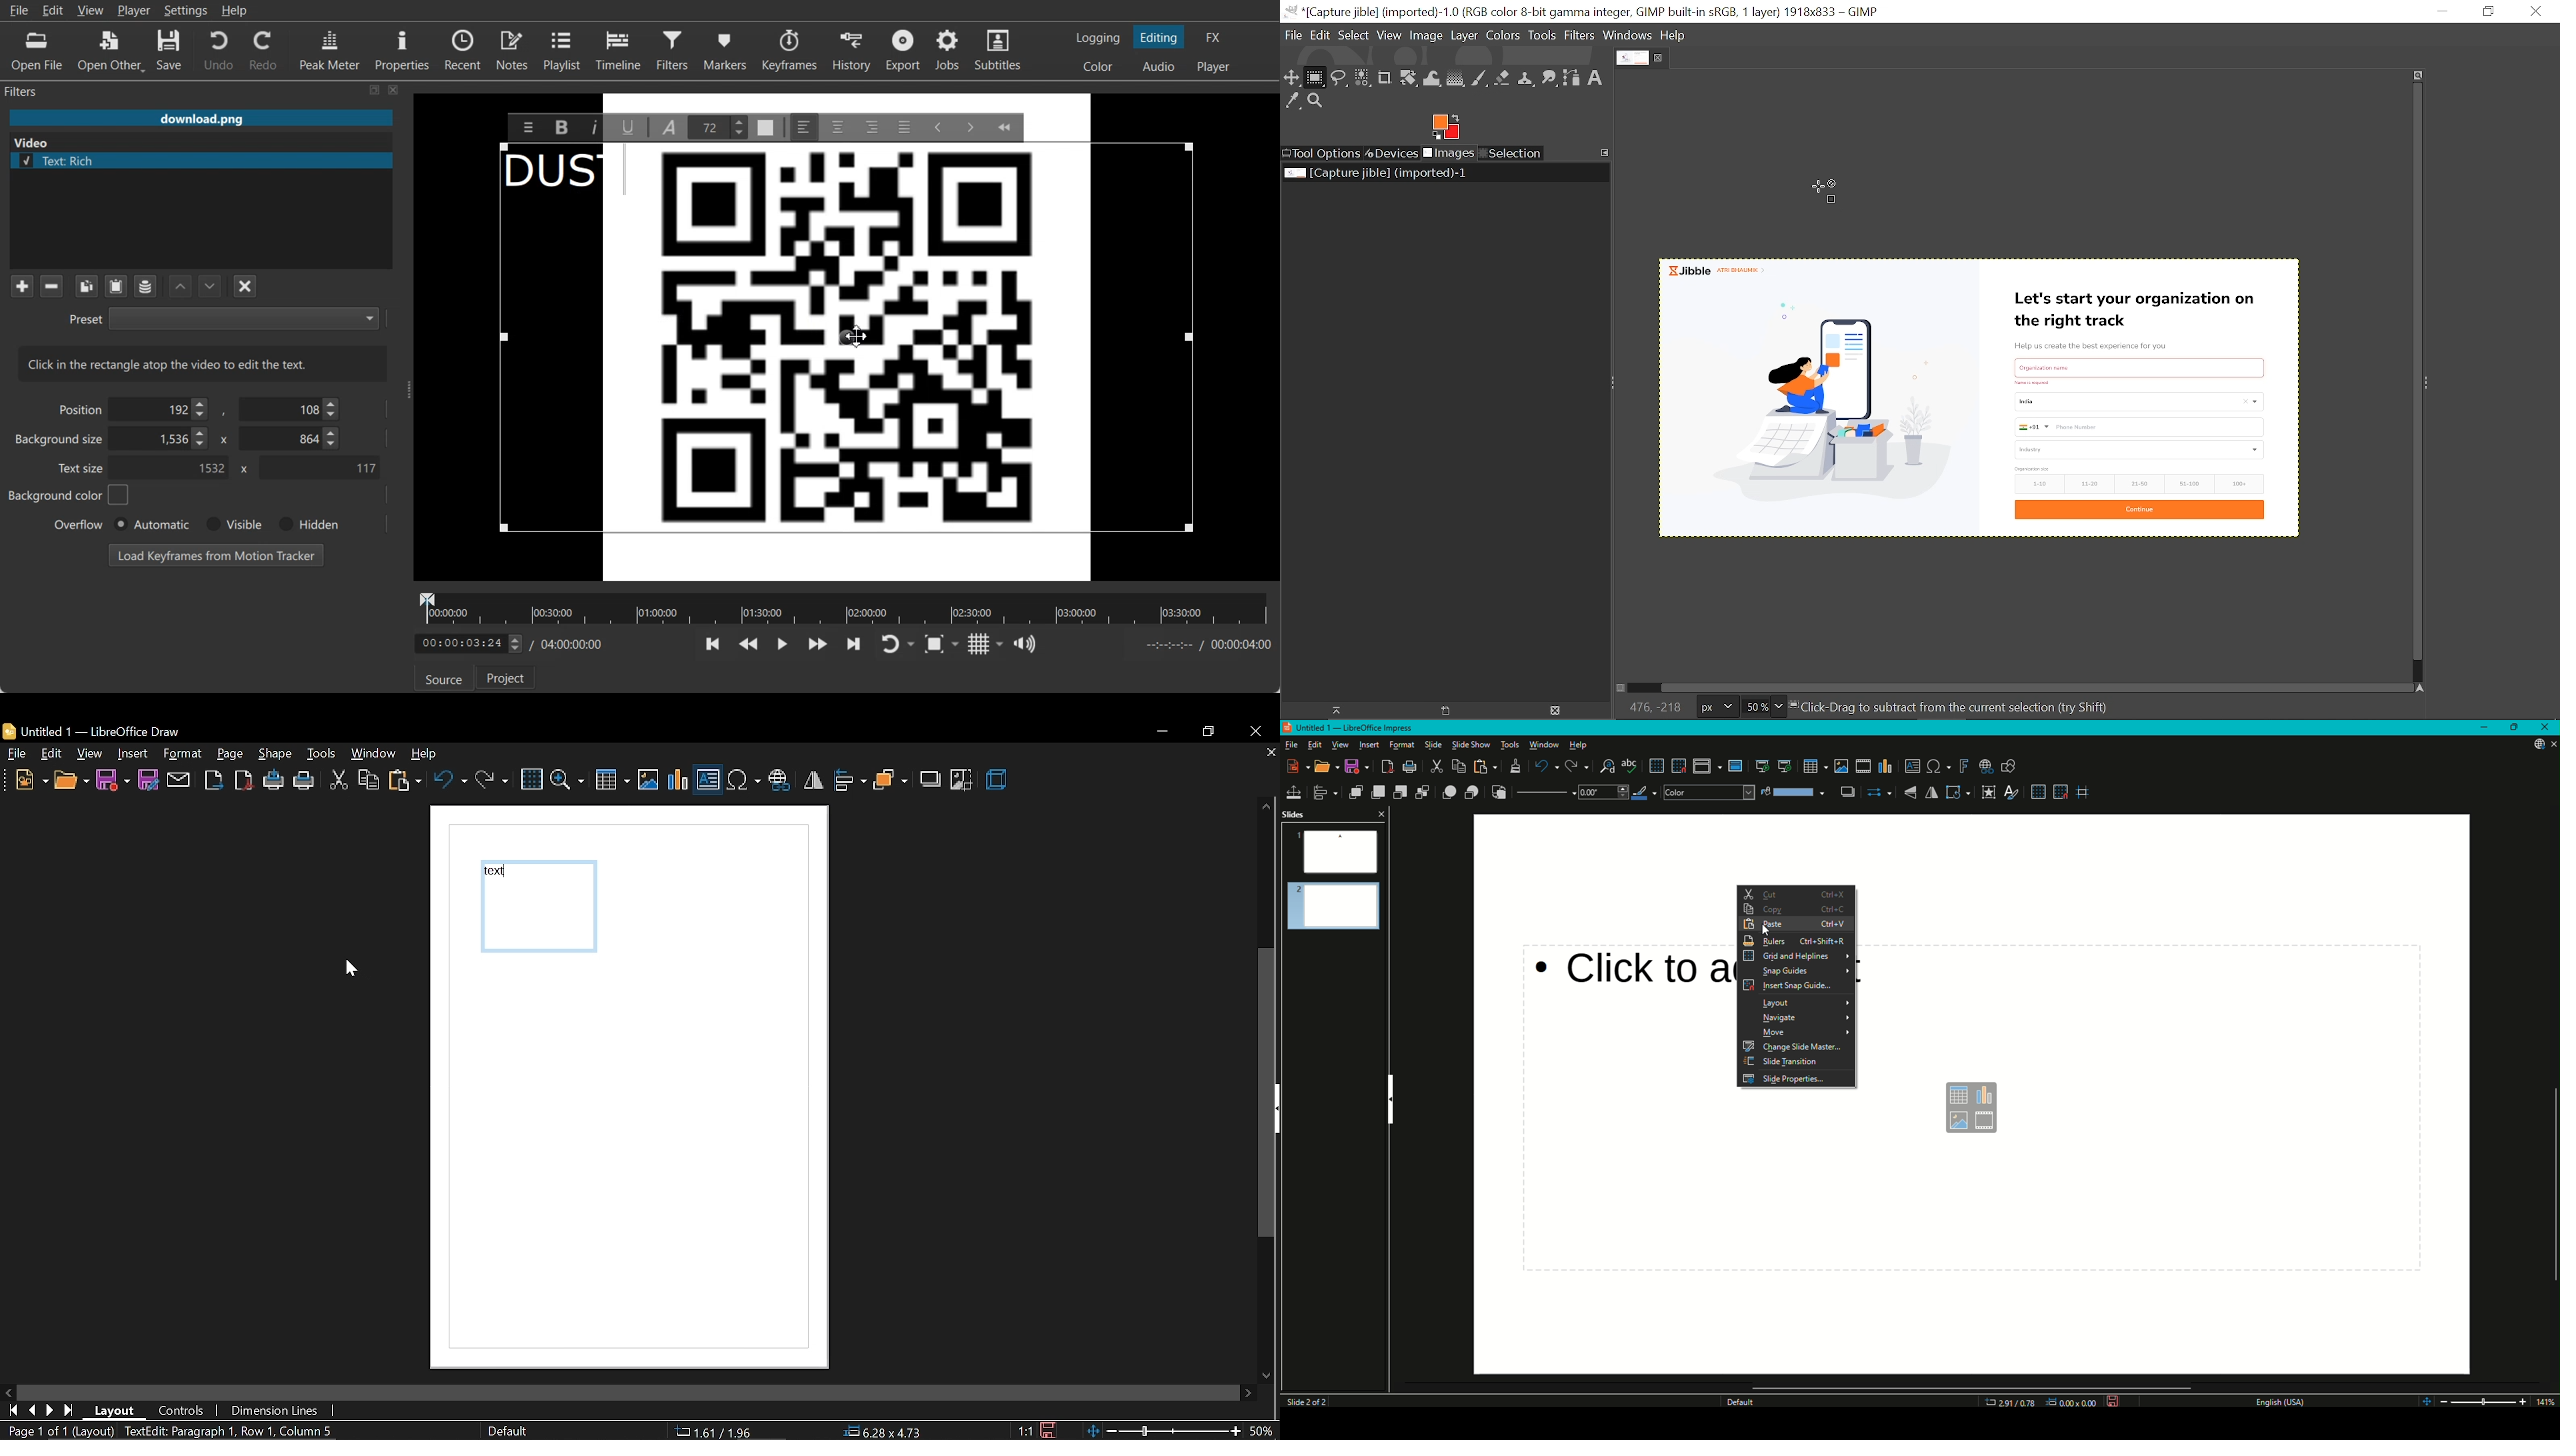 The width and height of the screenshot is (2576, 1456). I want to click on 21-50, so click(2140, 483).